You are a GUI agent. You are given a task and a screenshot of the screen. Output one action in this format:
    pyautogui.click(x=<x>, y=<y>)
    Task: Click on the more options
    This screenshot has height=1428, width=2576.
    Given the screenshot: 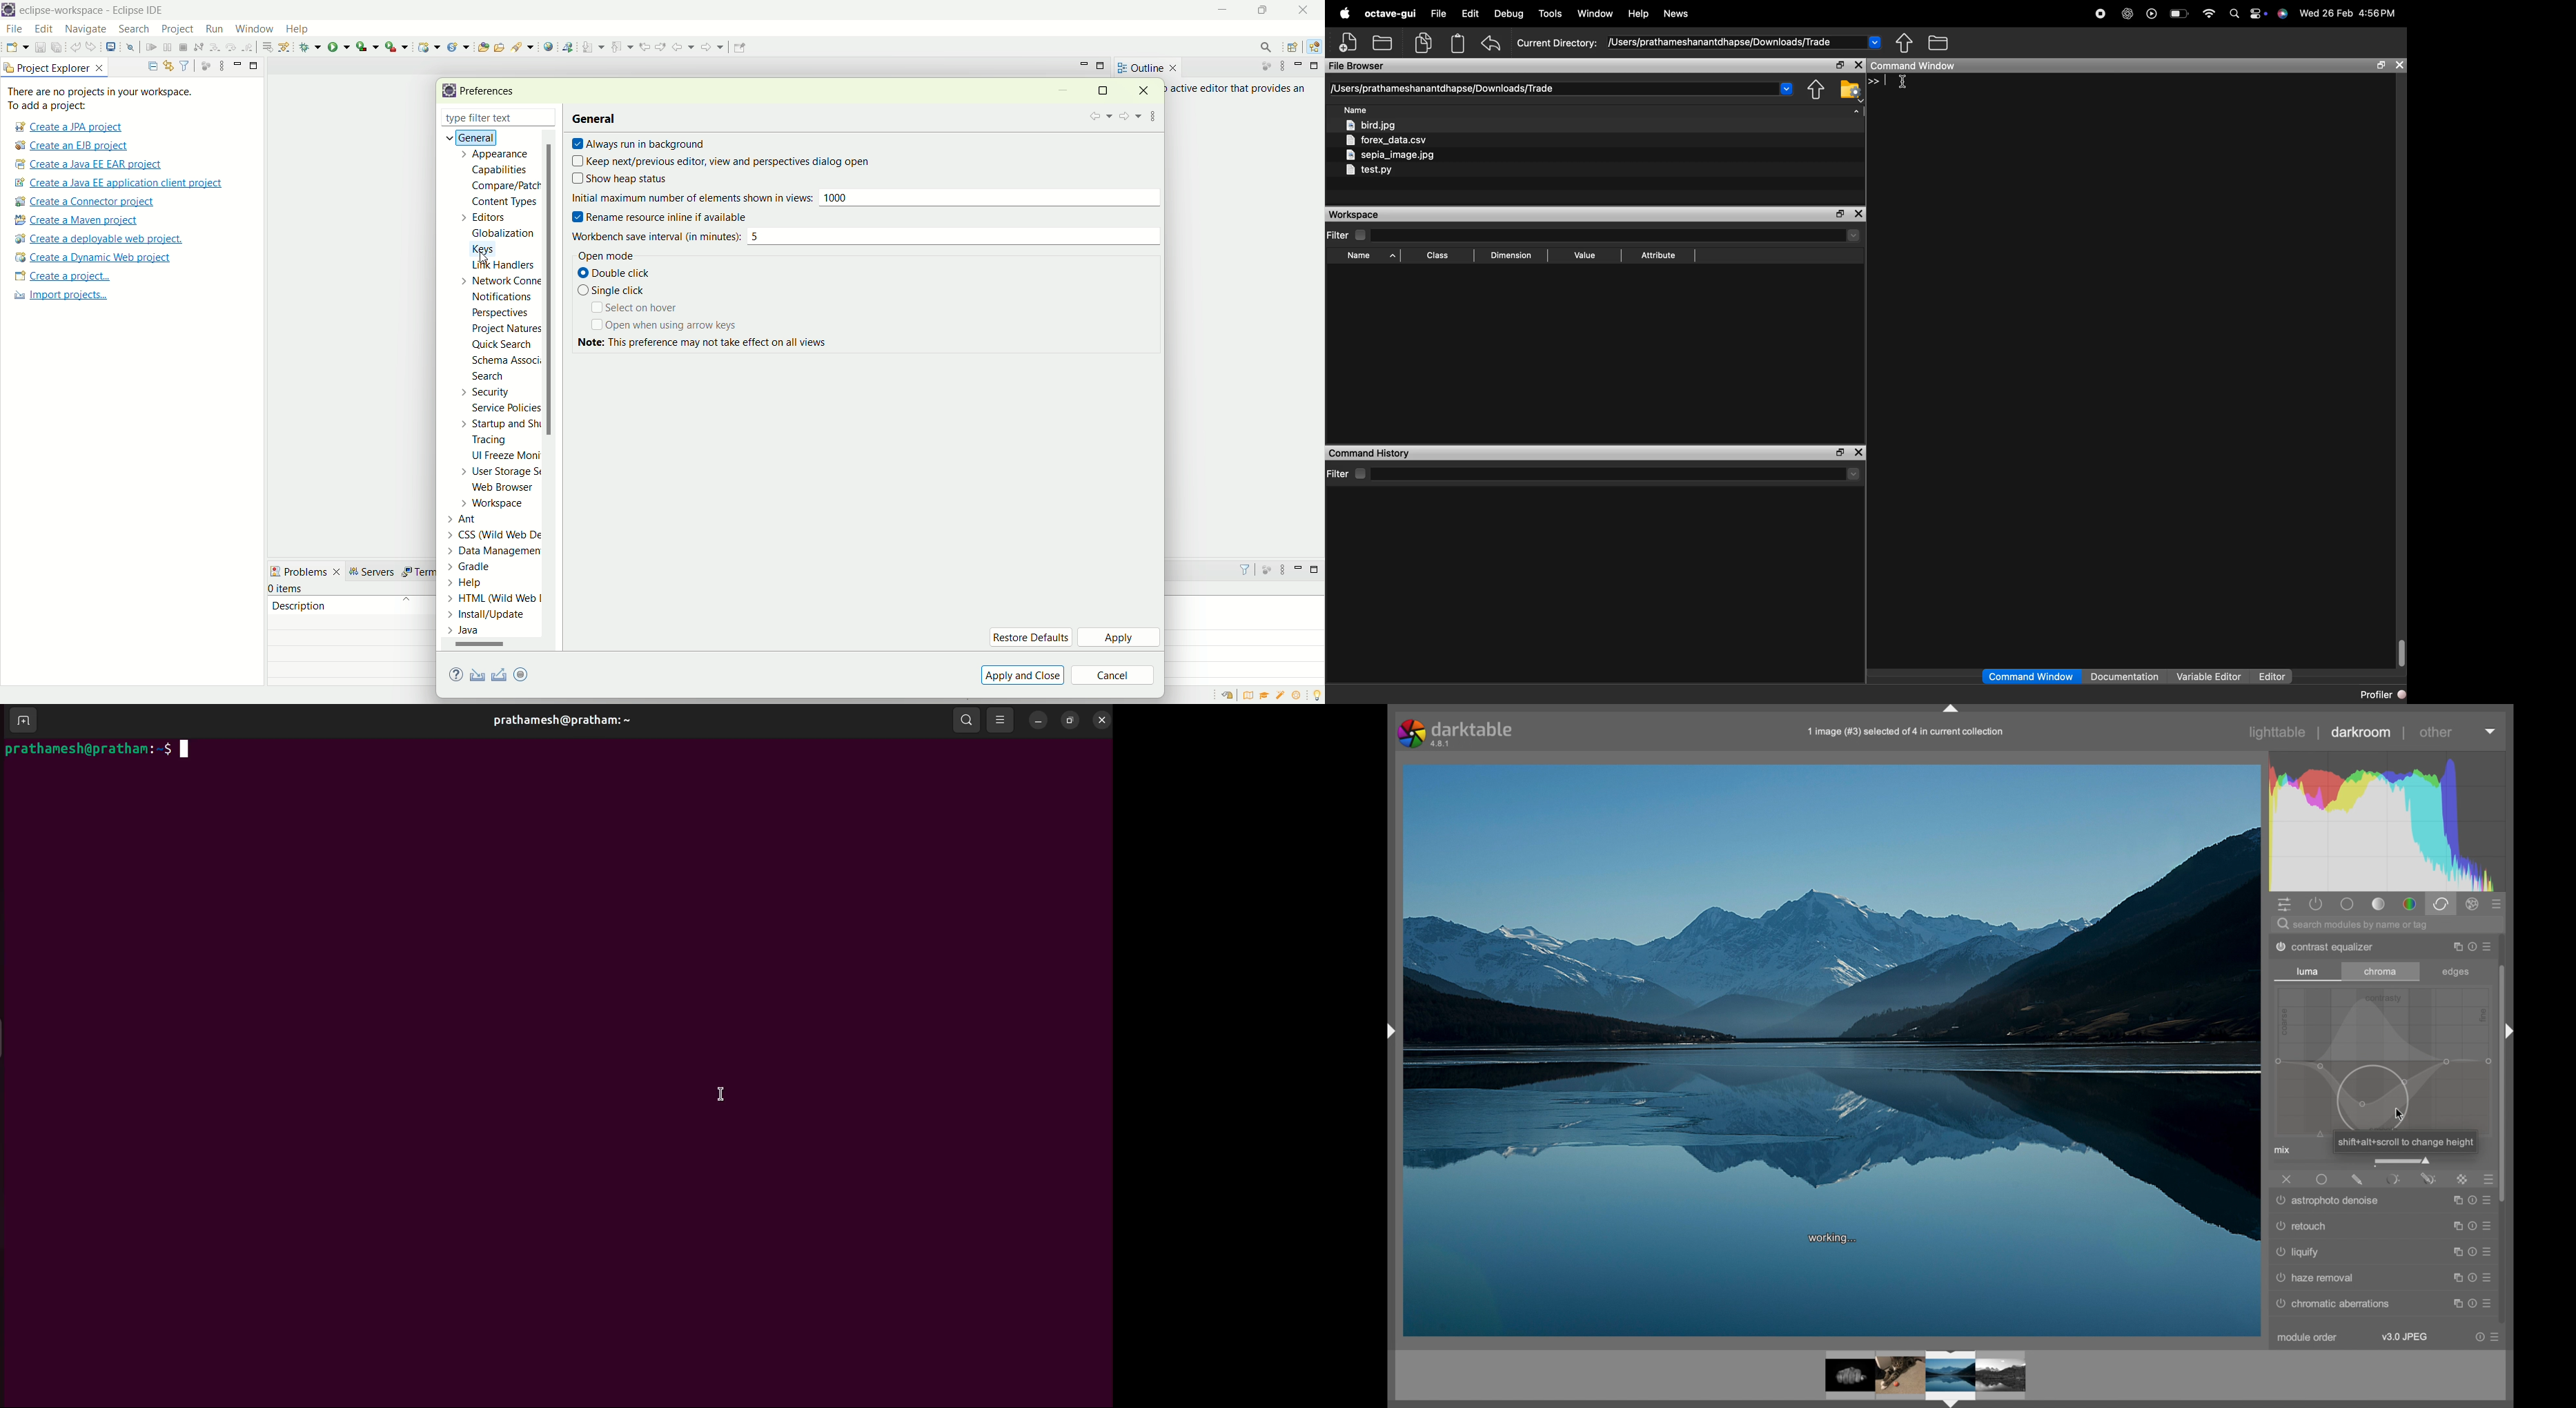 What is the action you would take?
    pyautogui.click(x=2469, y=1306)
    